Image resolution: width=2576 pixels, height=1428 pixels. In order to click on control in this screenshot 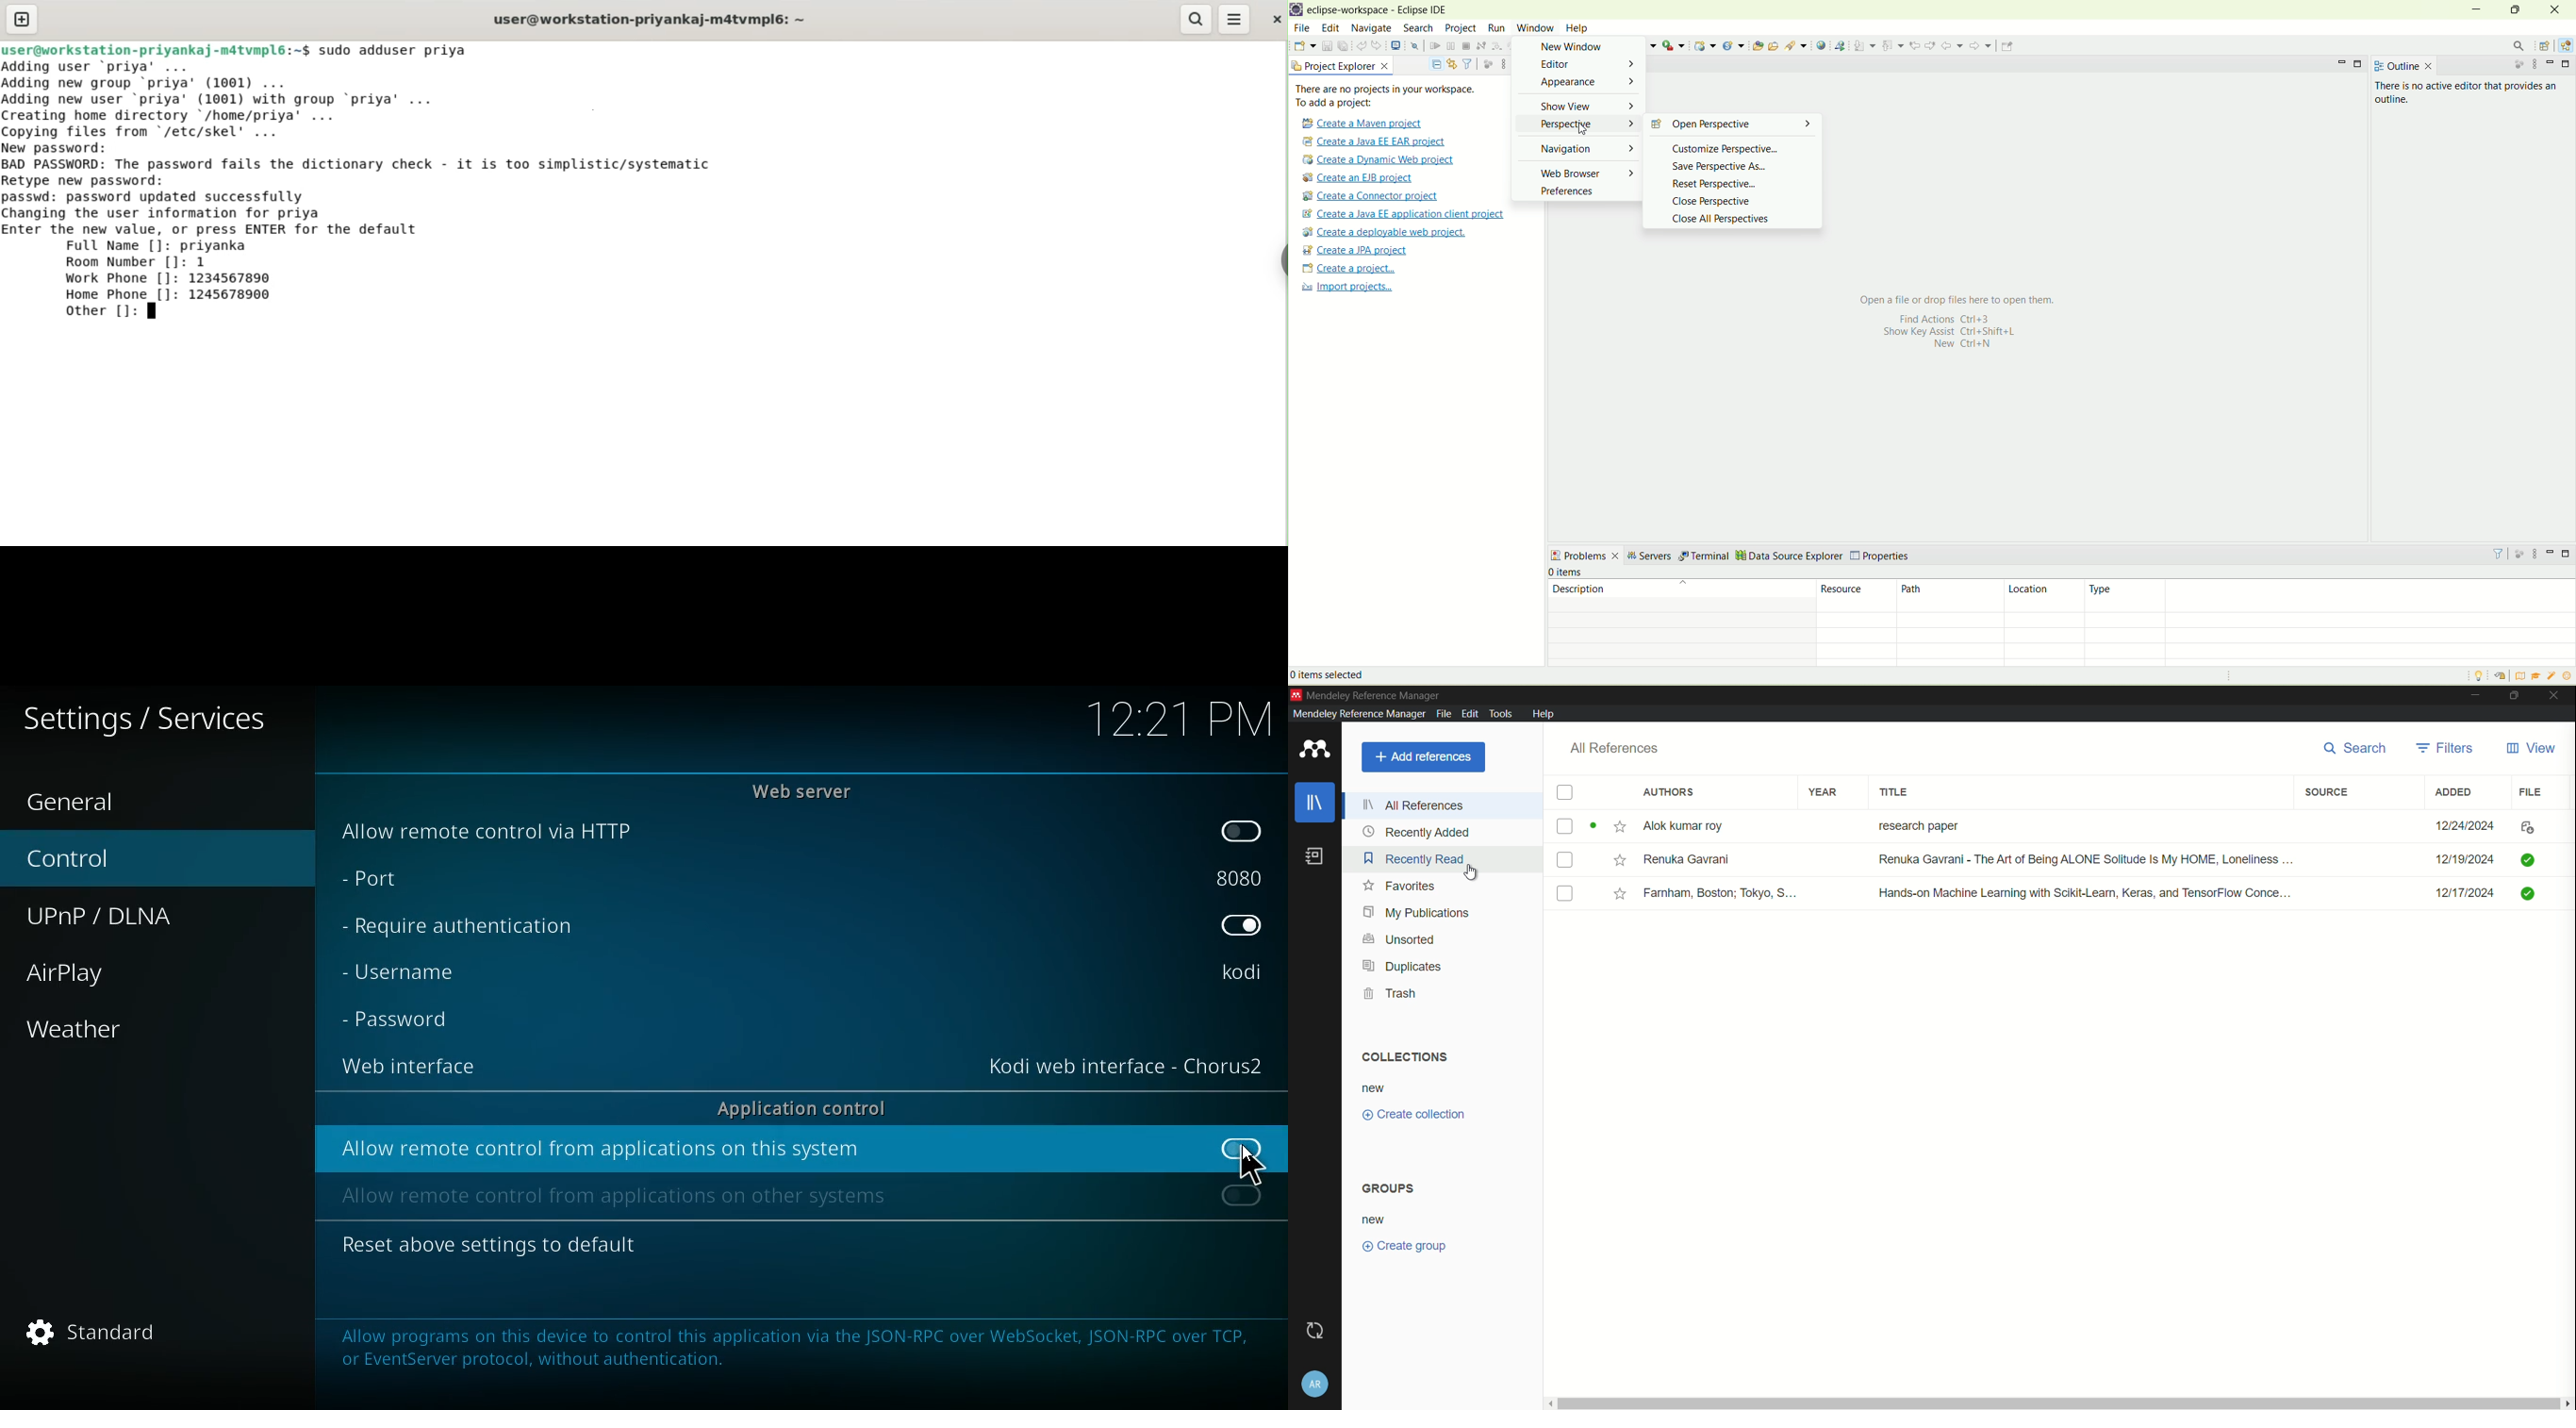, I will do `click(153, 861)`.